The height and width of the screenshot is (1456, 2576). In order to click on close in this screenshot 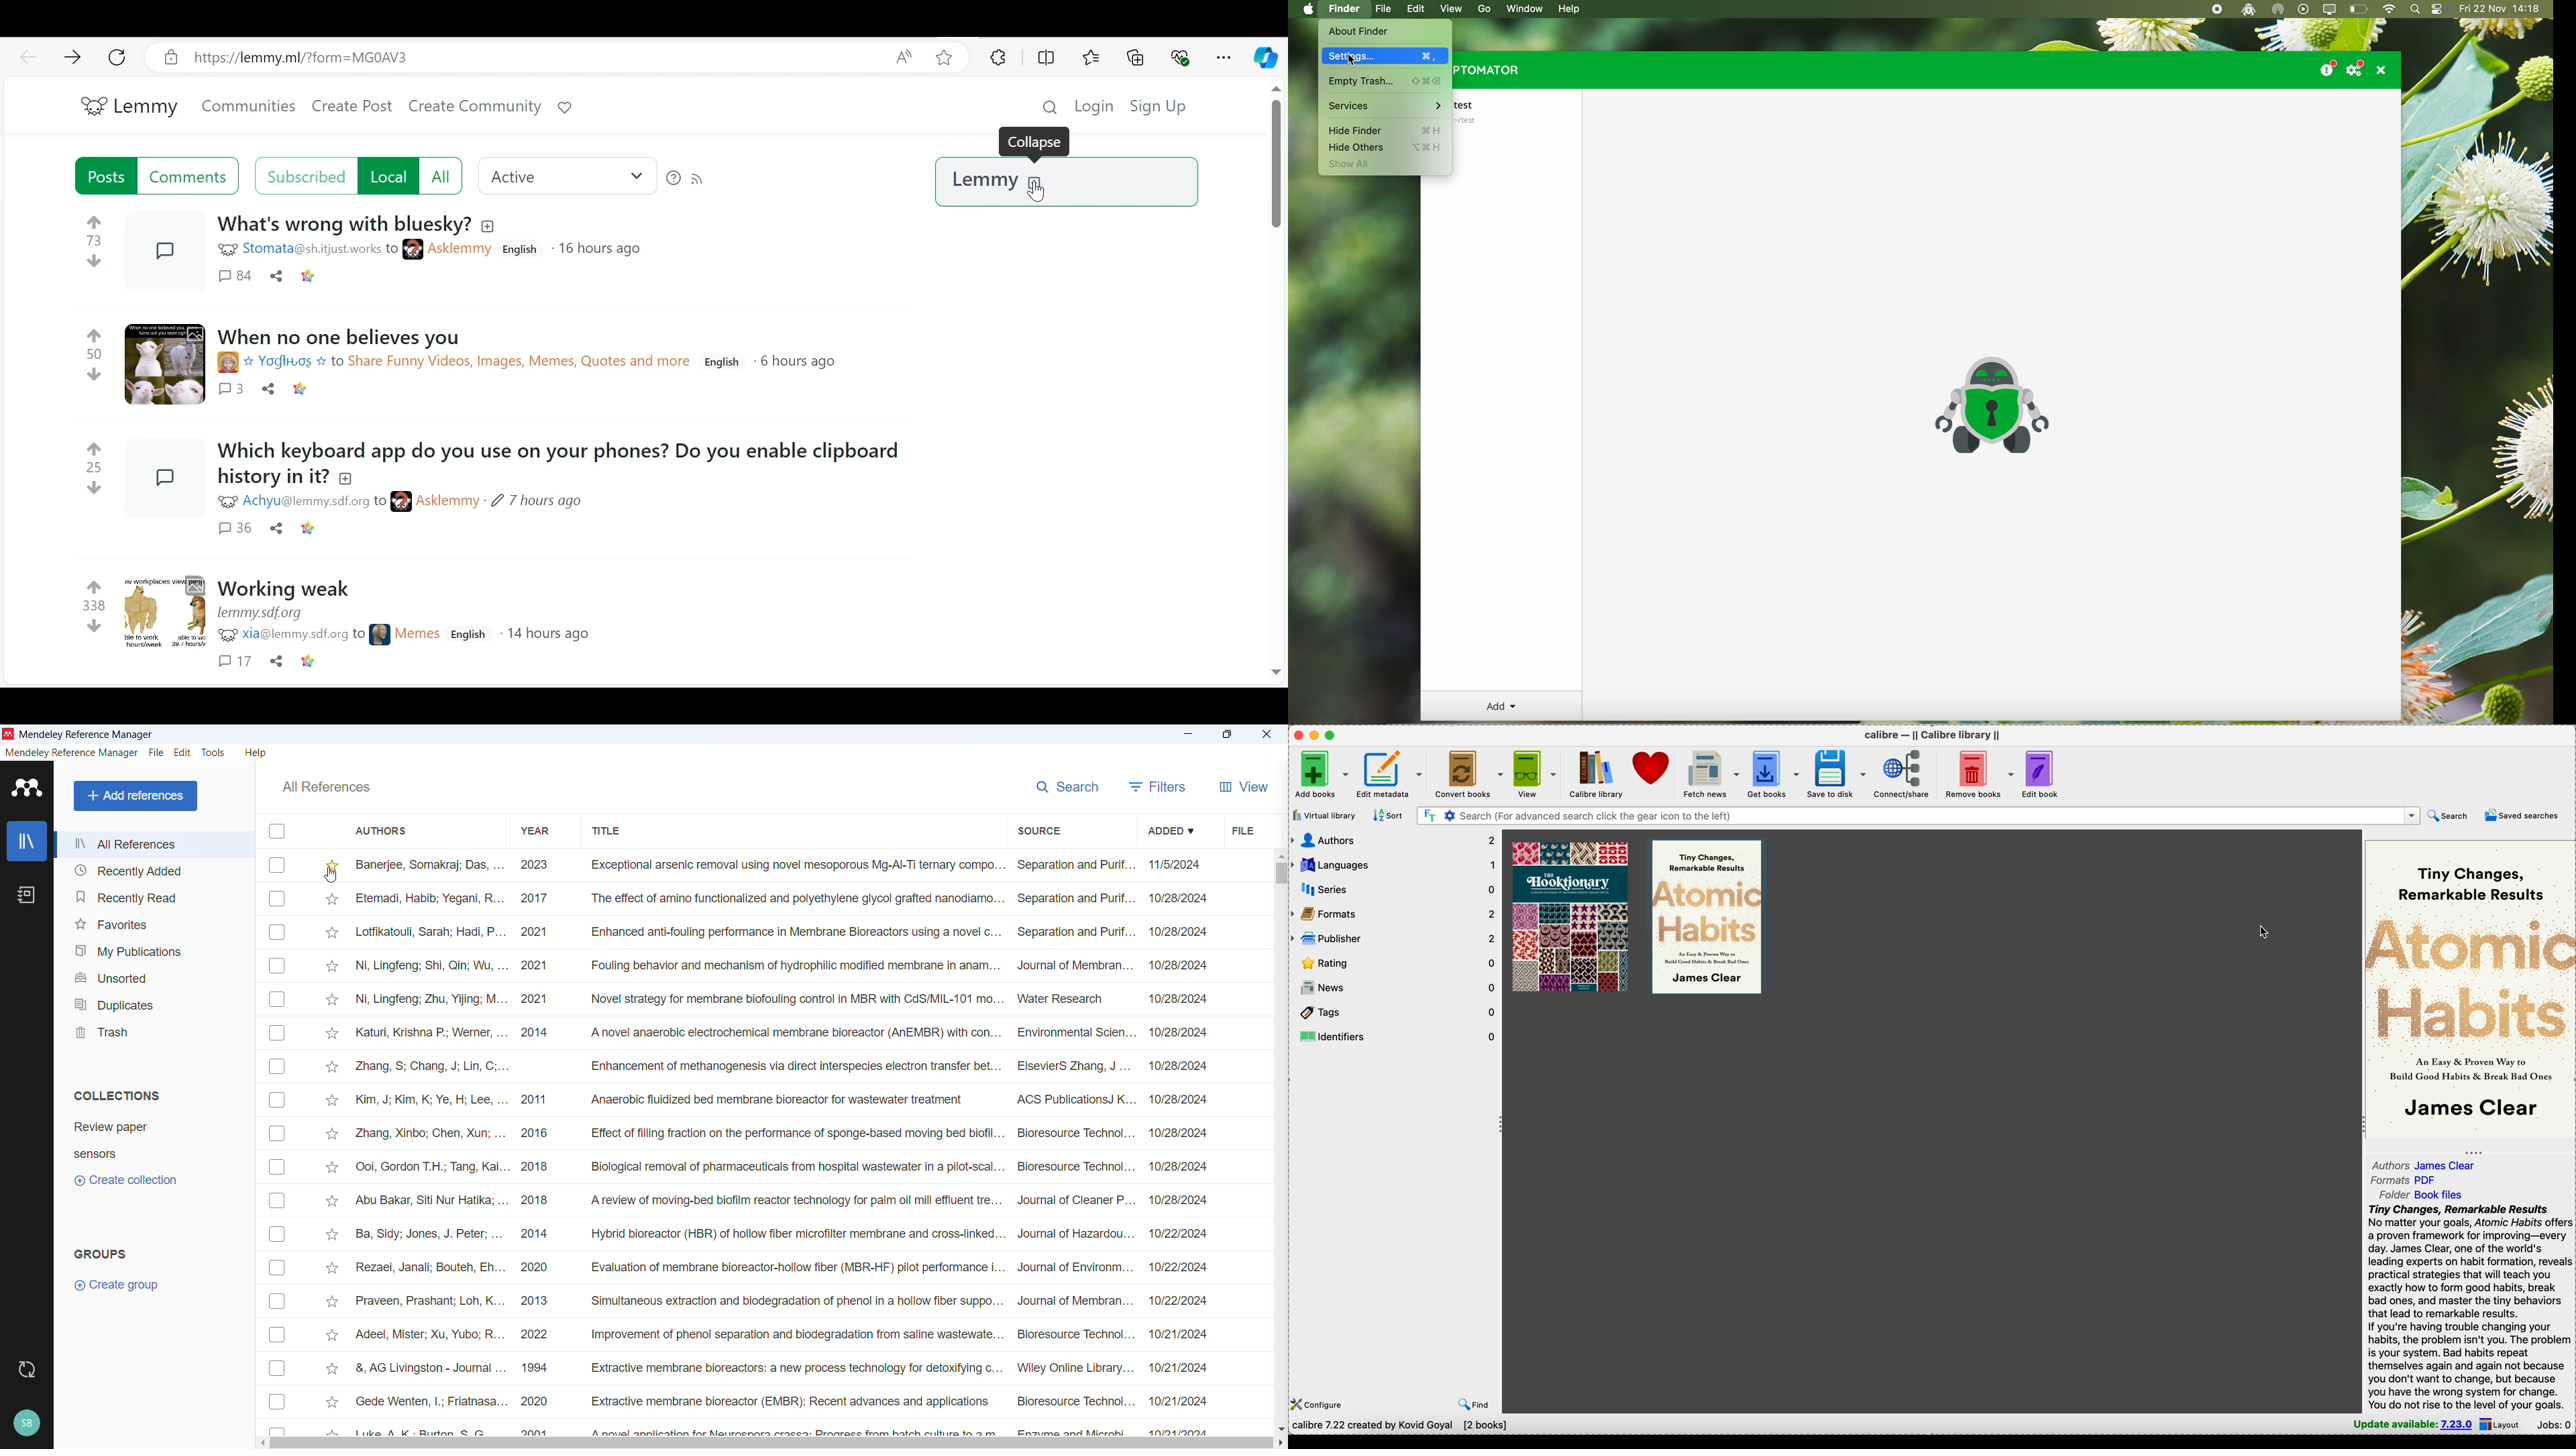, I will do `click(1299, 735)`.